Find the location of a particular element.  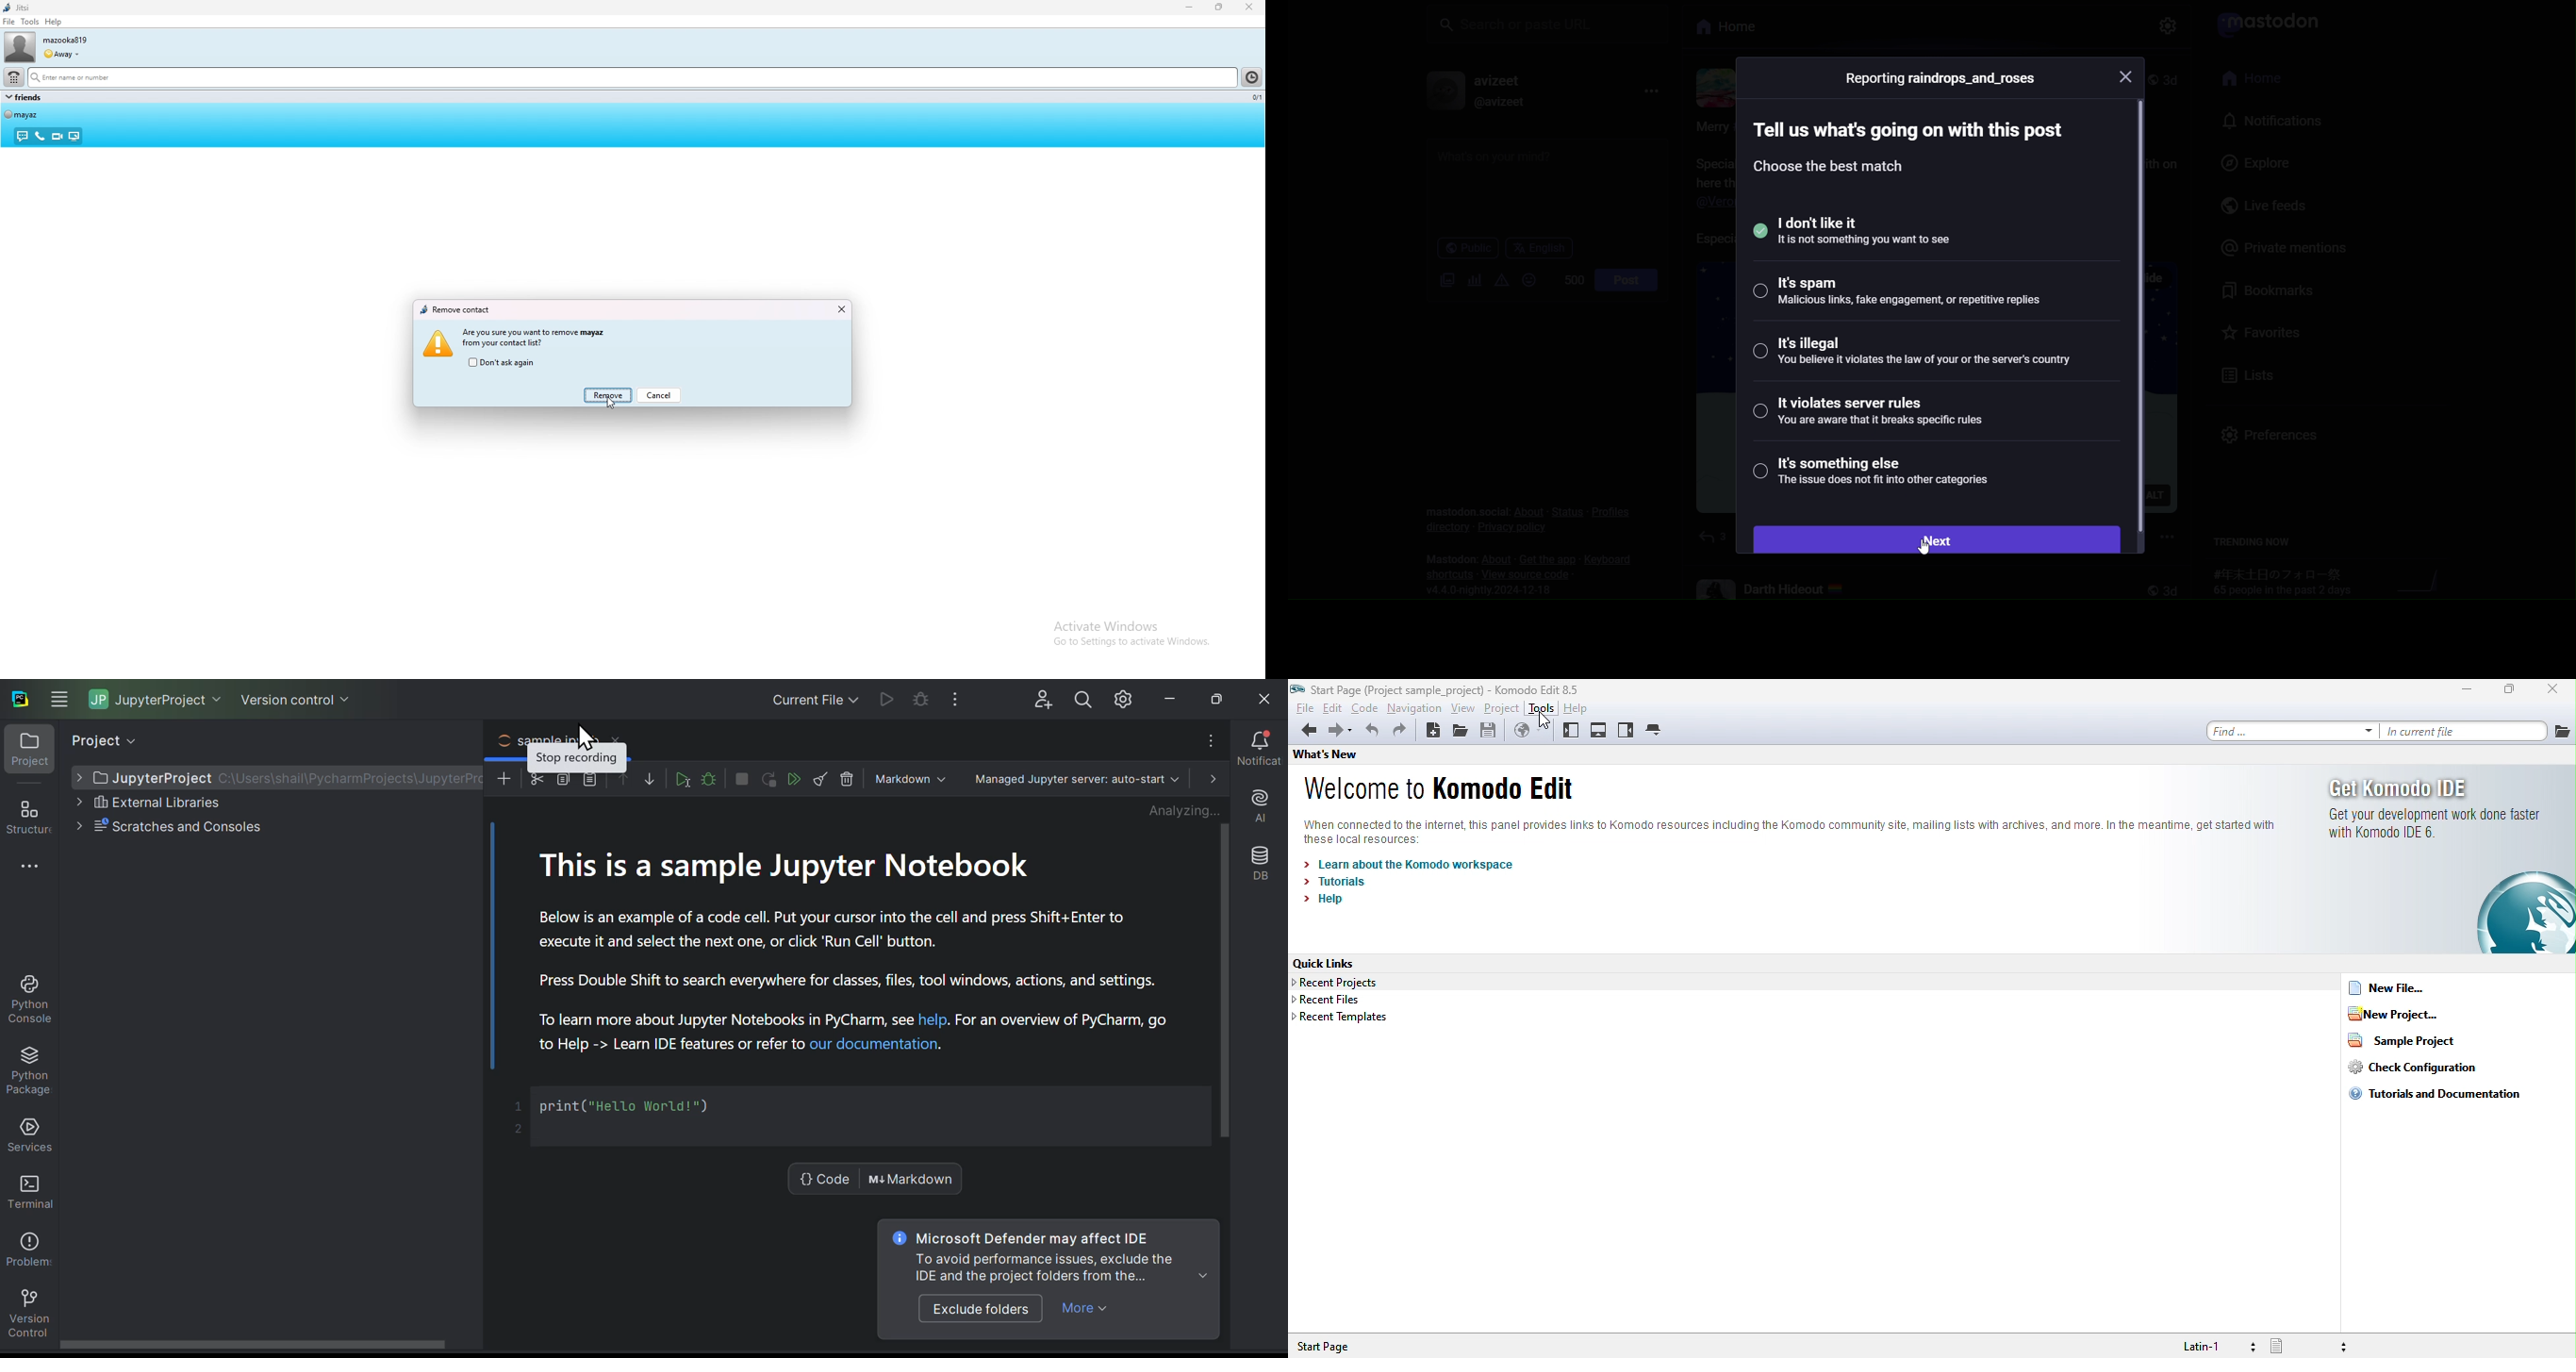

cursor is located at coordinates (1920, 550).